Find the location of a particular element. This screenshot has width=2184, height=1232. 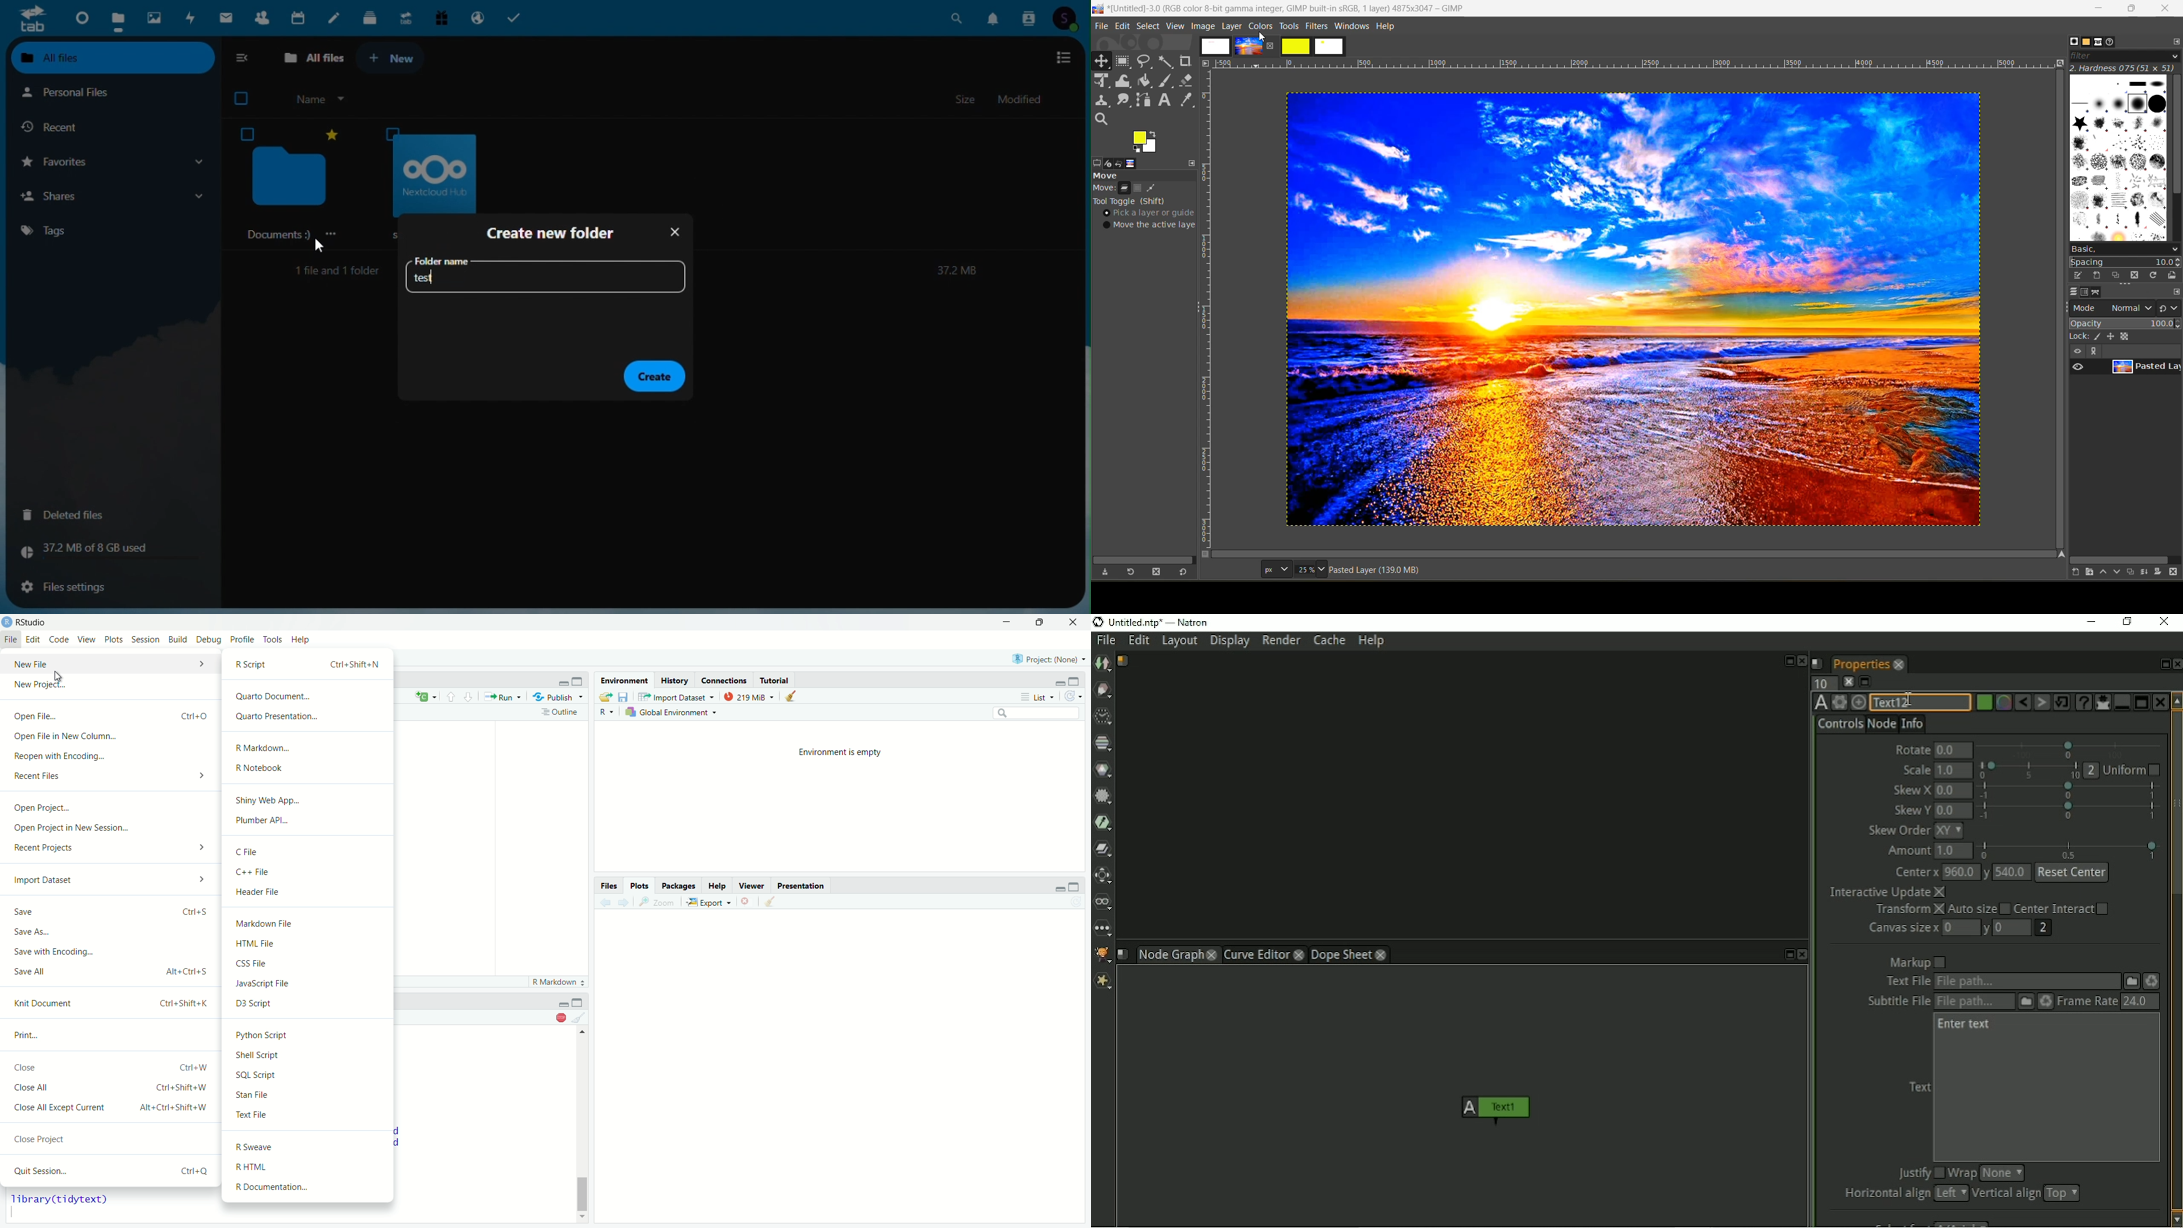

preview is located at coordinates (2078, 366).